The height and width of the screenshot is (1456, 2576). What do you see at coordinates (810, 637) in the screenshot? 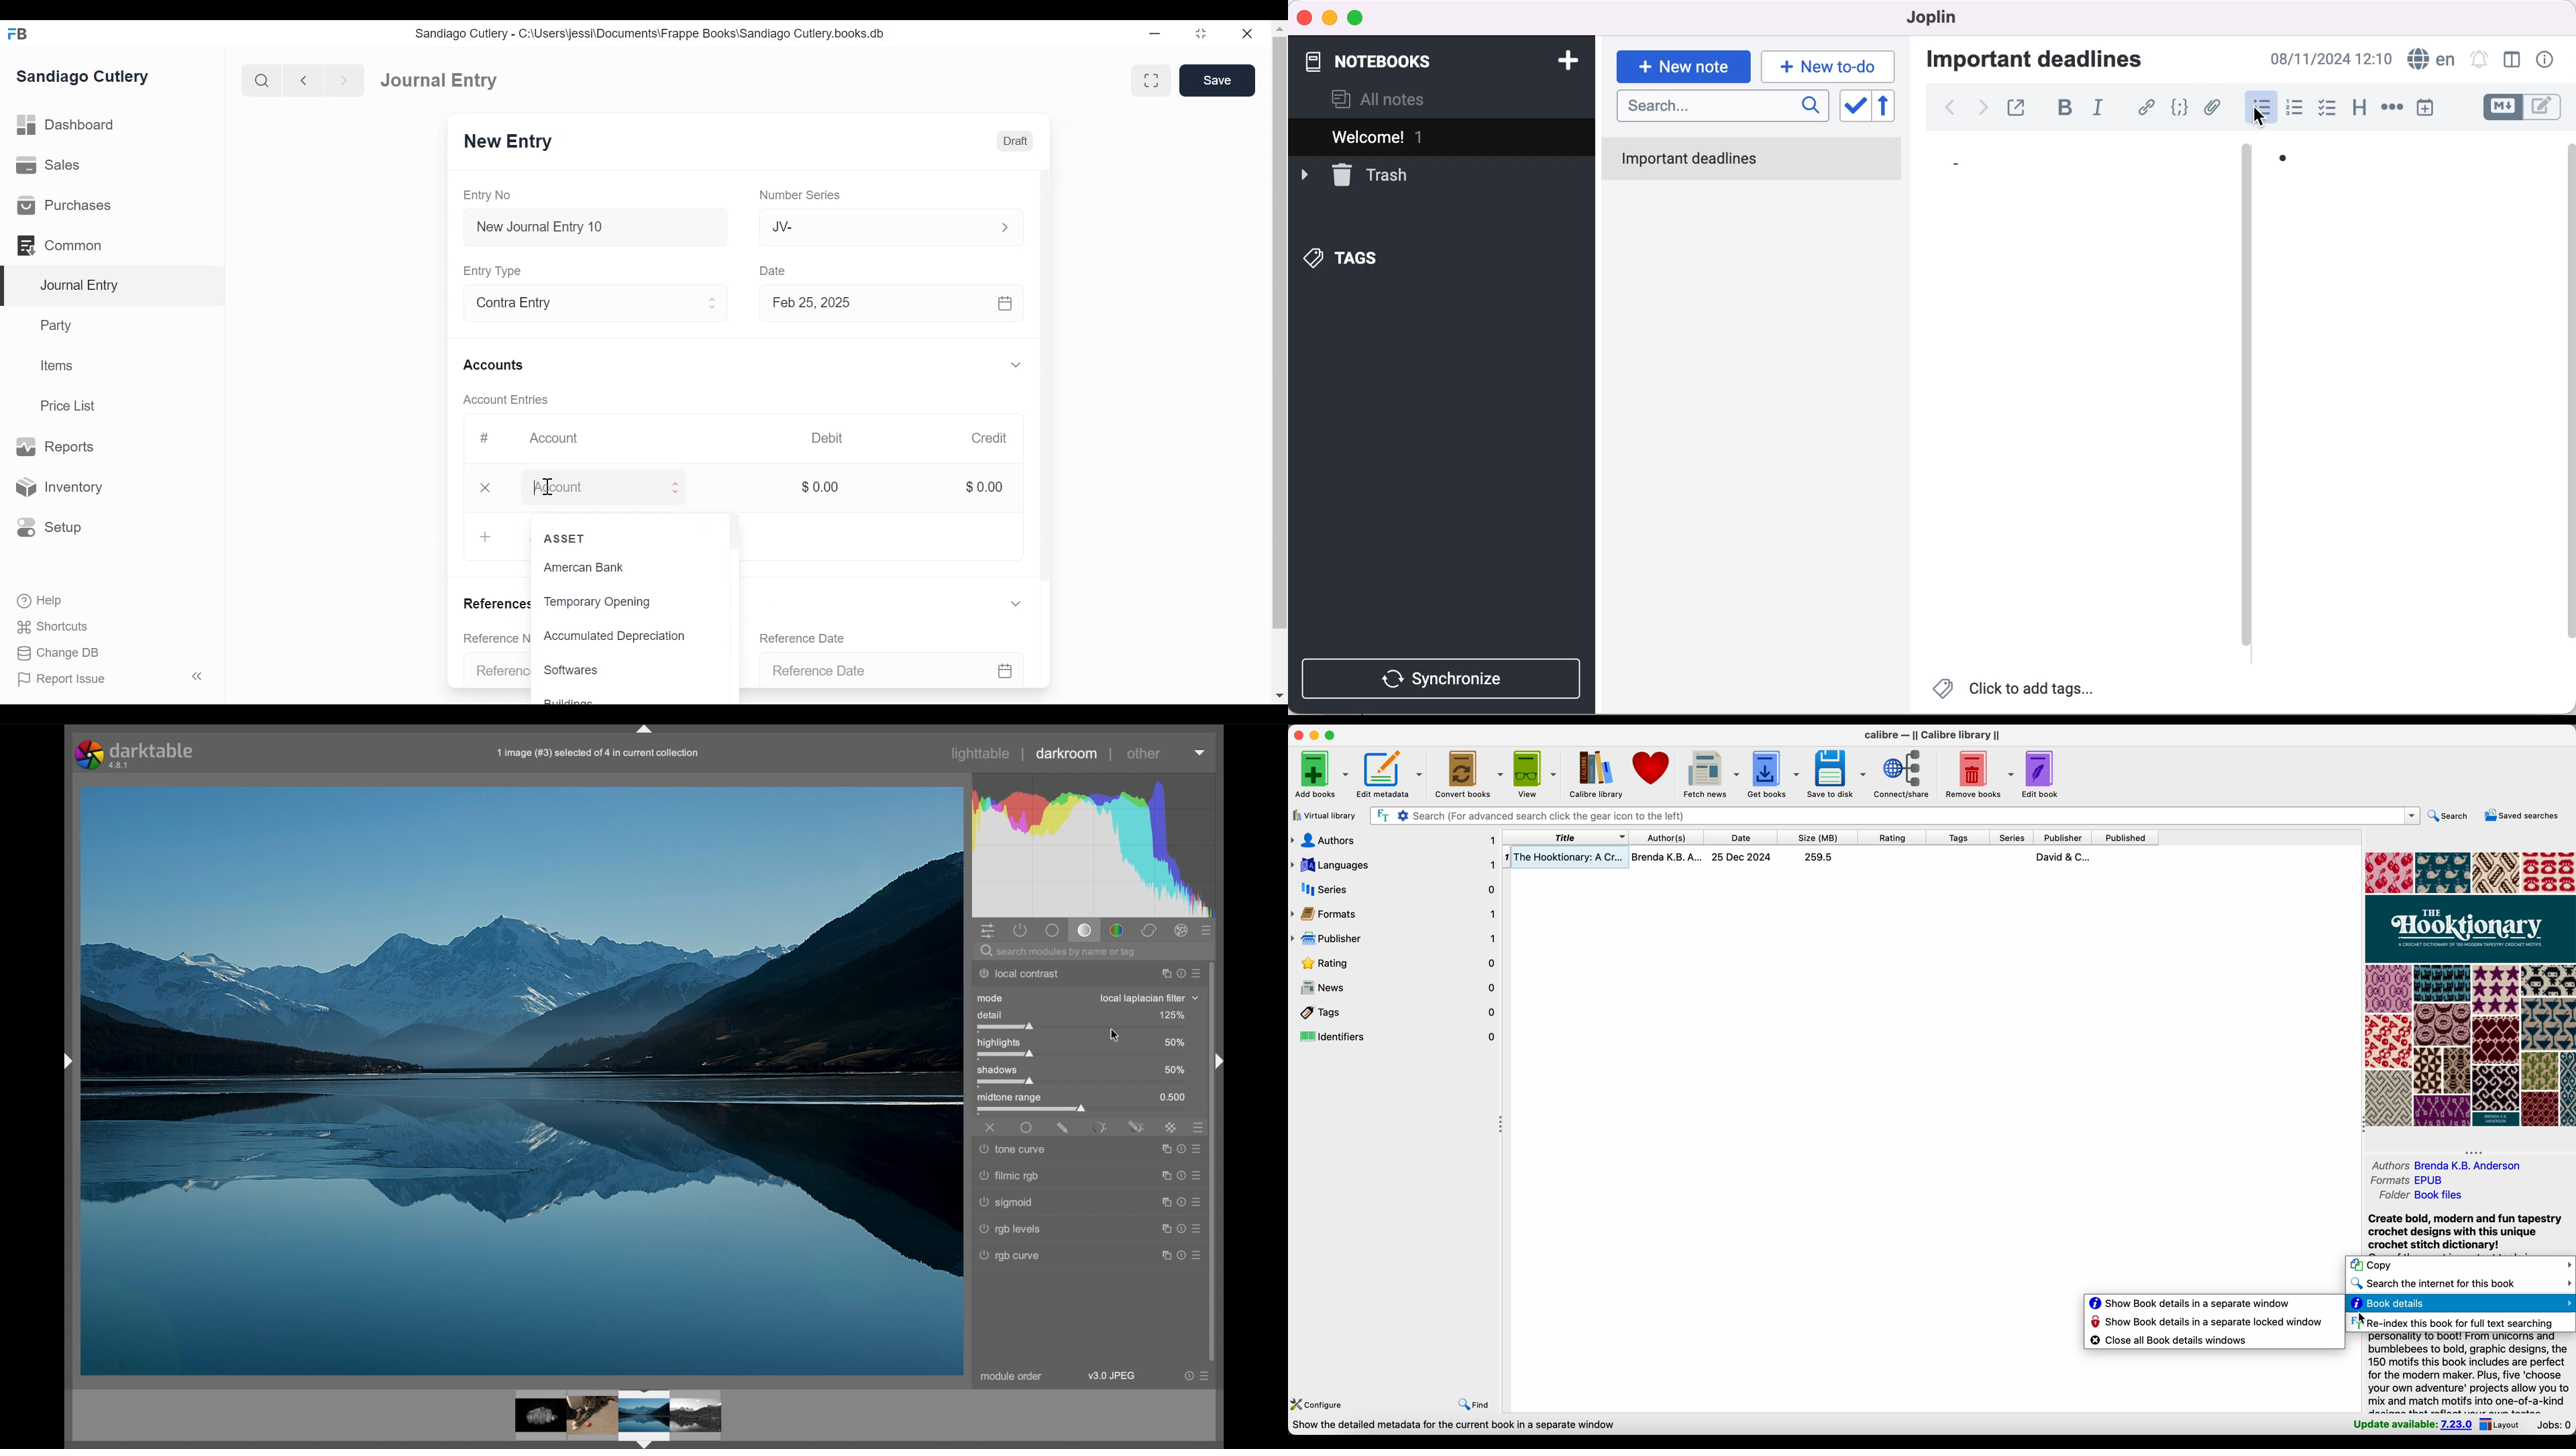
I see `Reference Date` at bounding box center [810, 637].